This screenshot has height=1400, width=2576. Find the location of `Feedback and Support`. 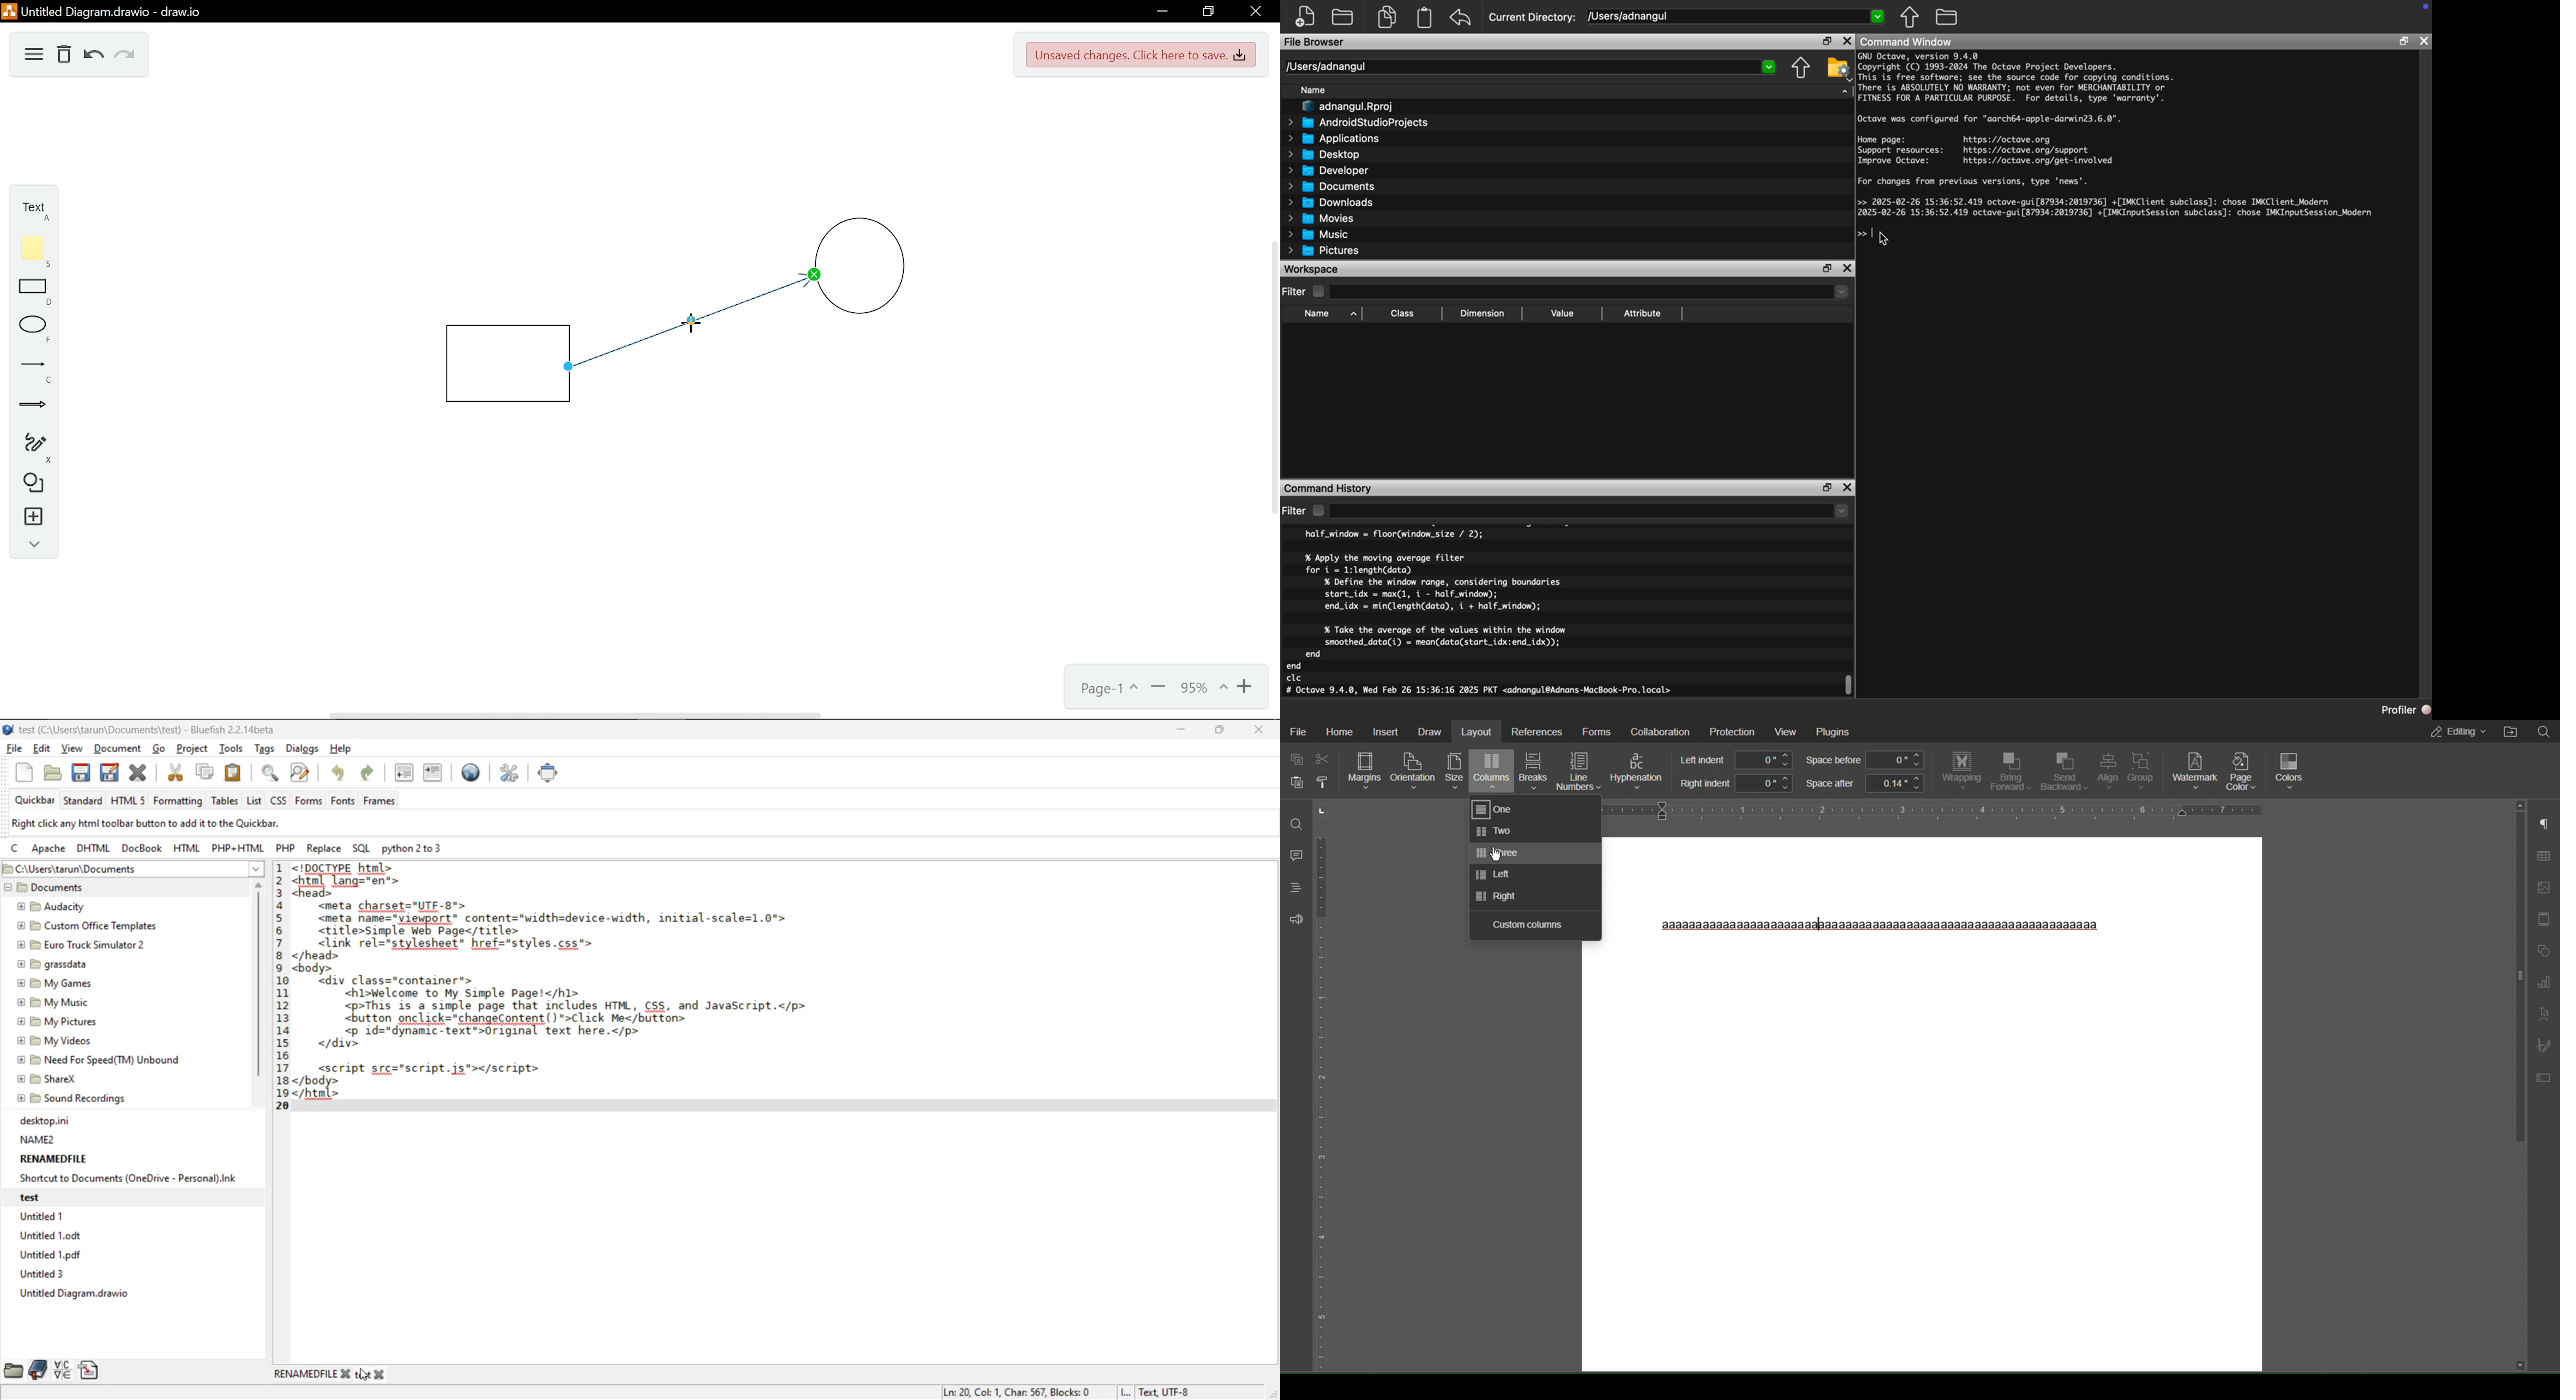

Feedback and Support is located at coordinates (1293, 919).